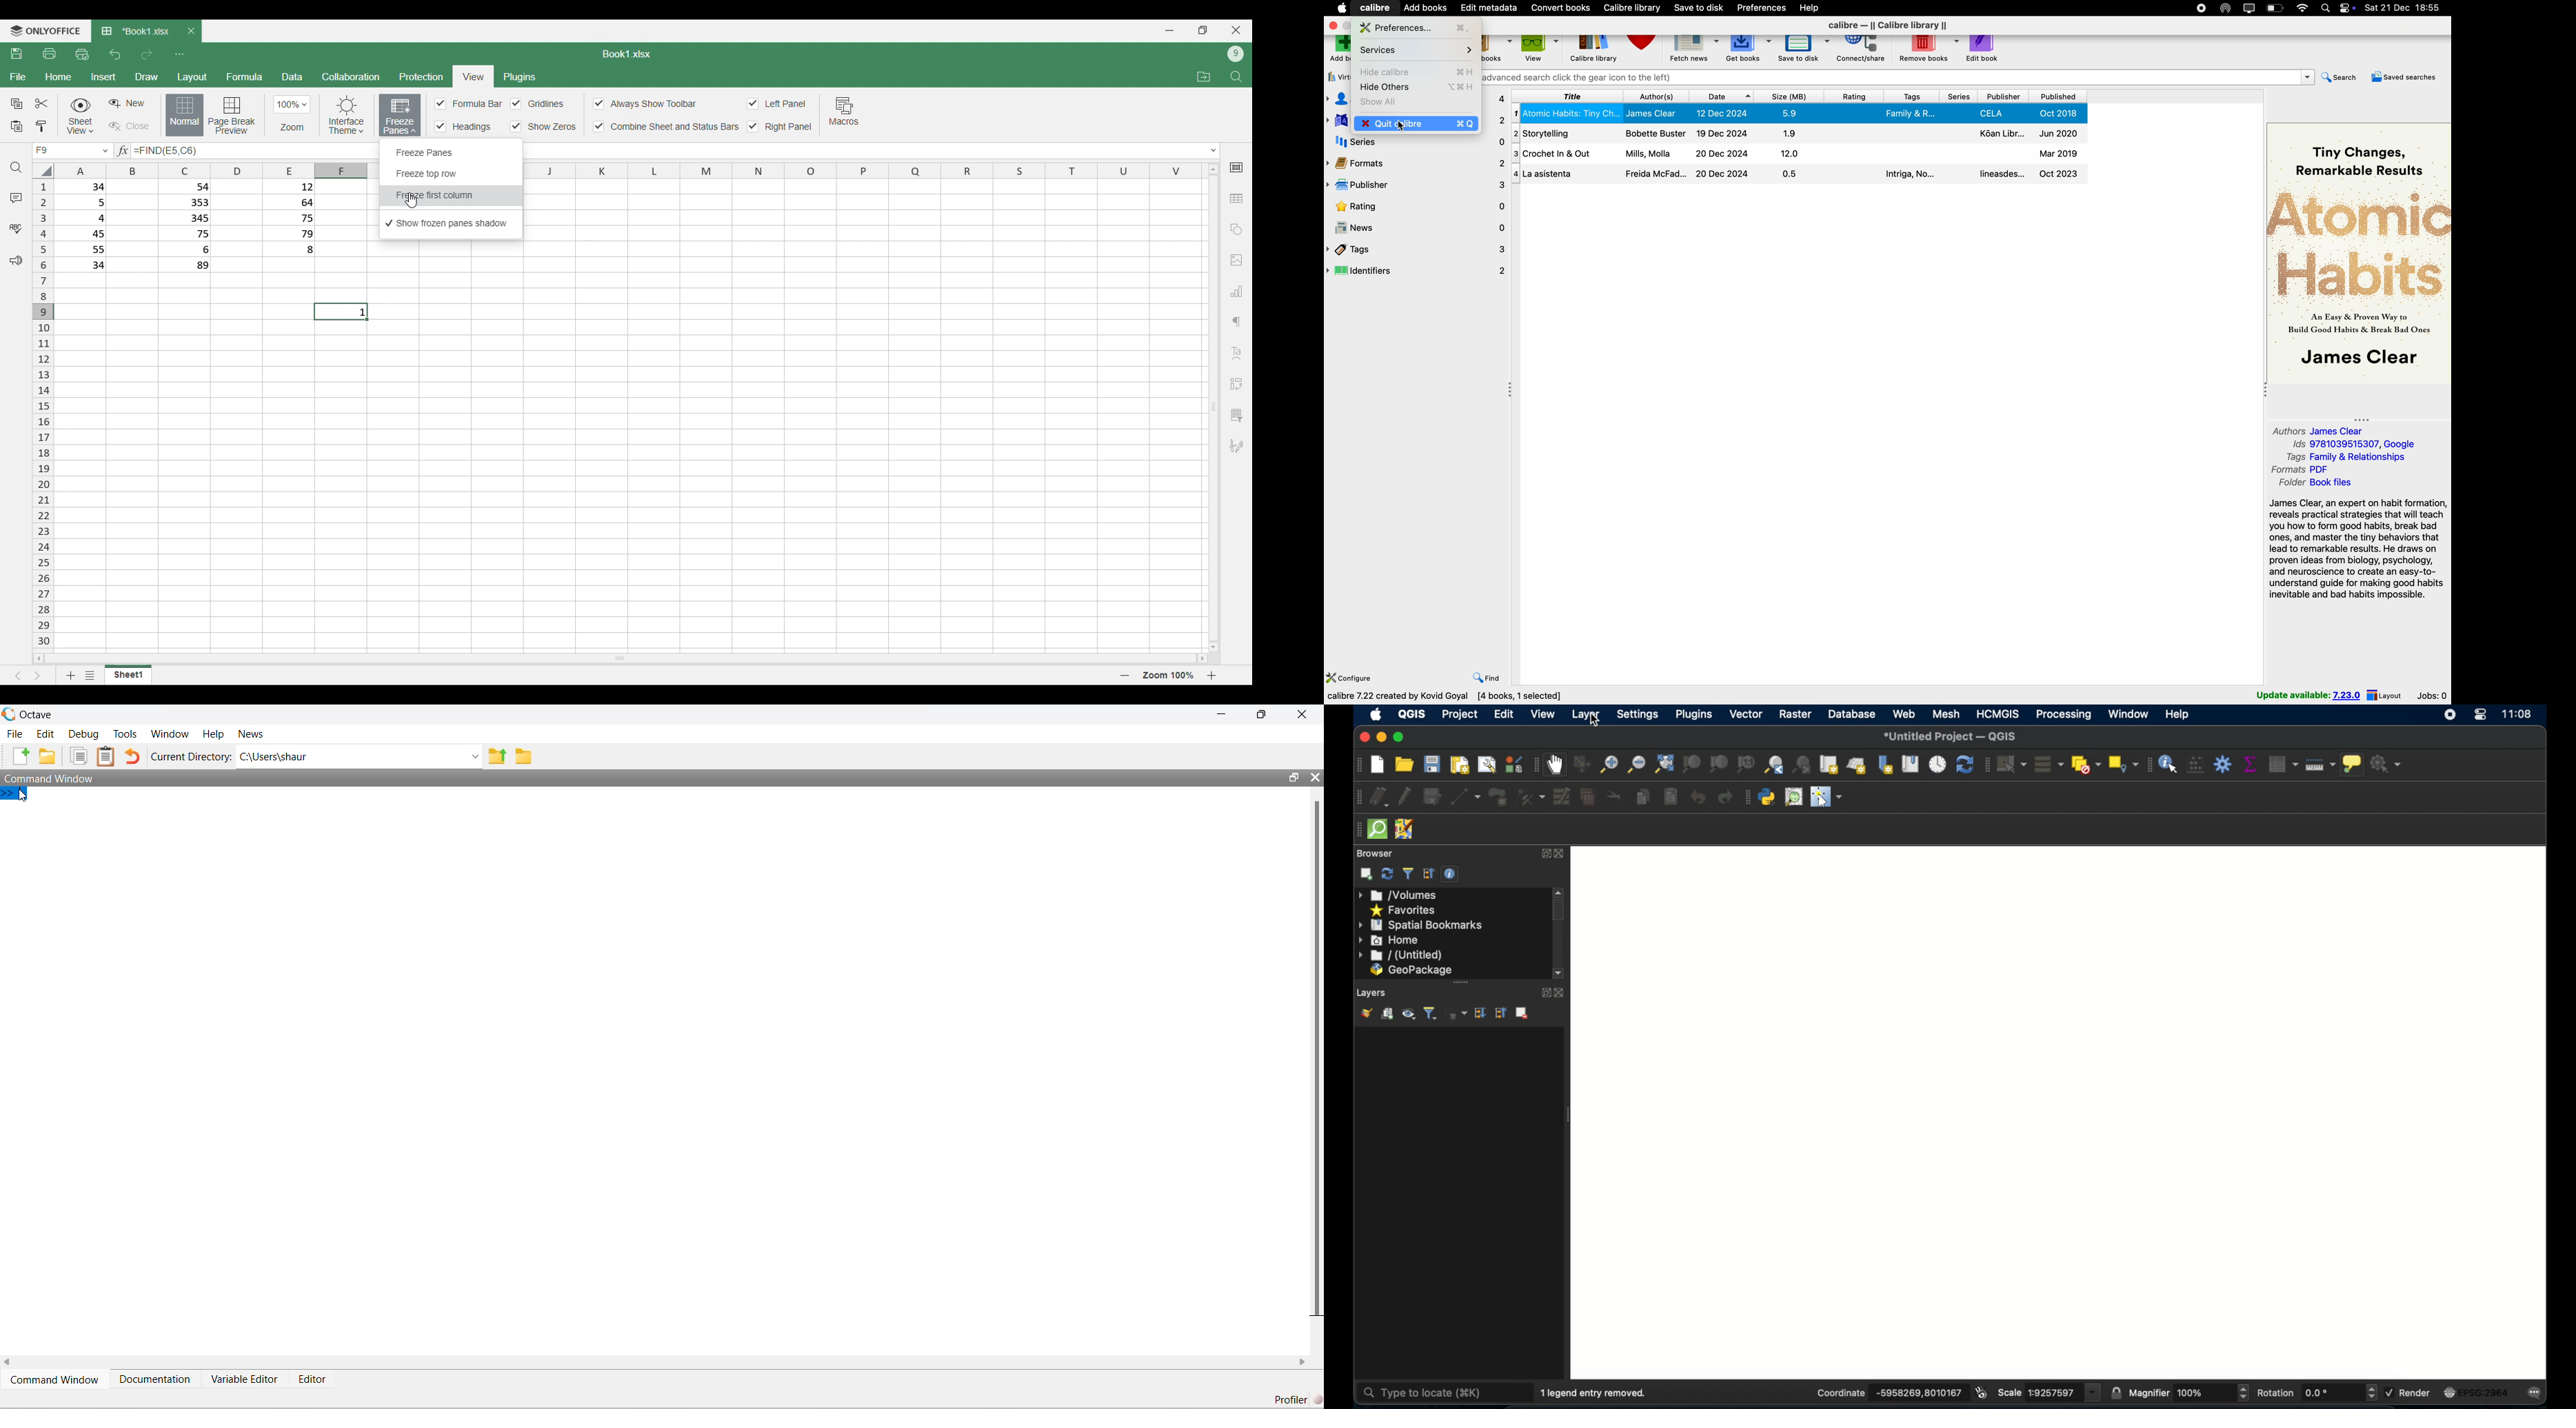 The width and height of the screenshot is (2576, 1428). I want to click on Show frozen panes, current selection, so click(451, 224).